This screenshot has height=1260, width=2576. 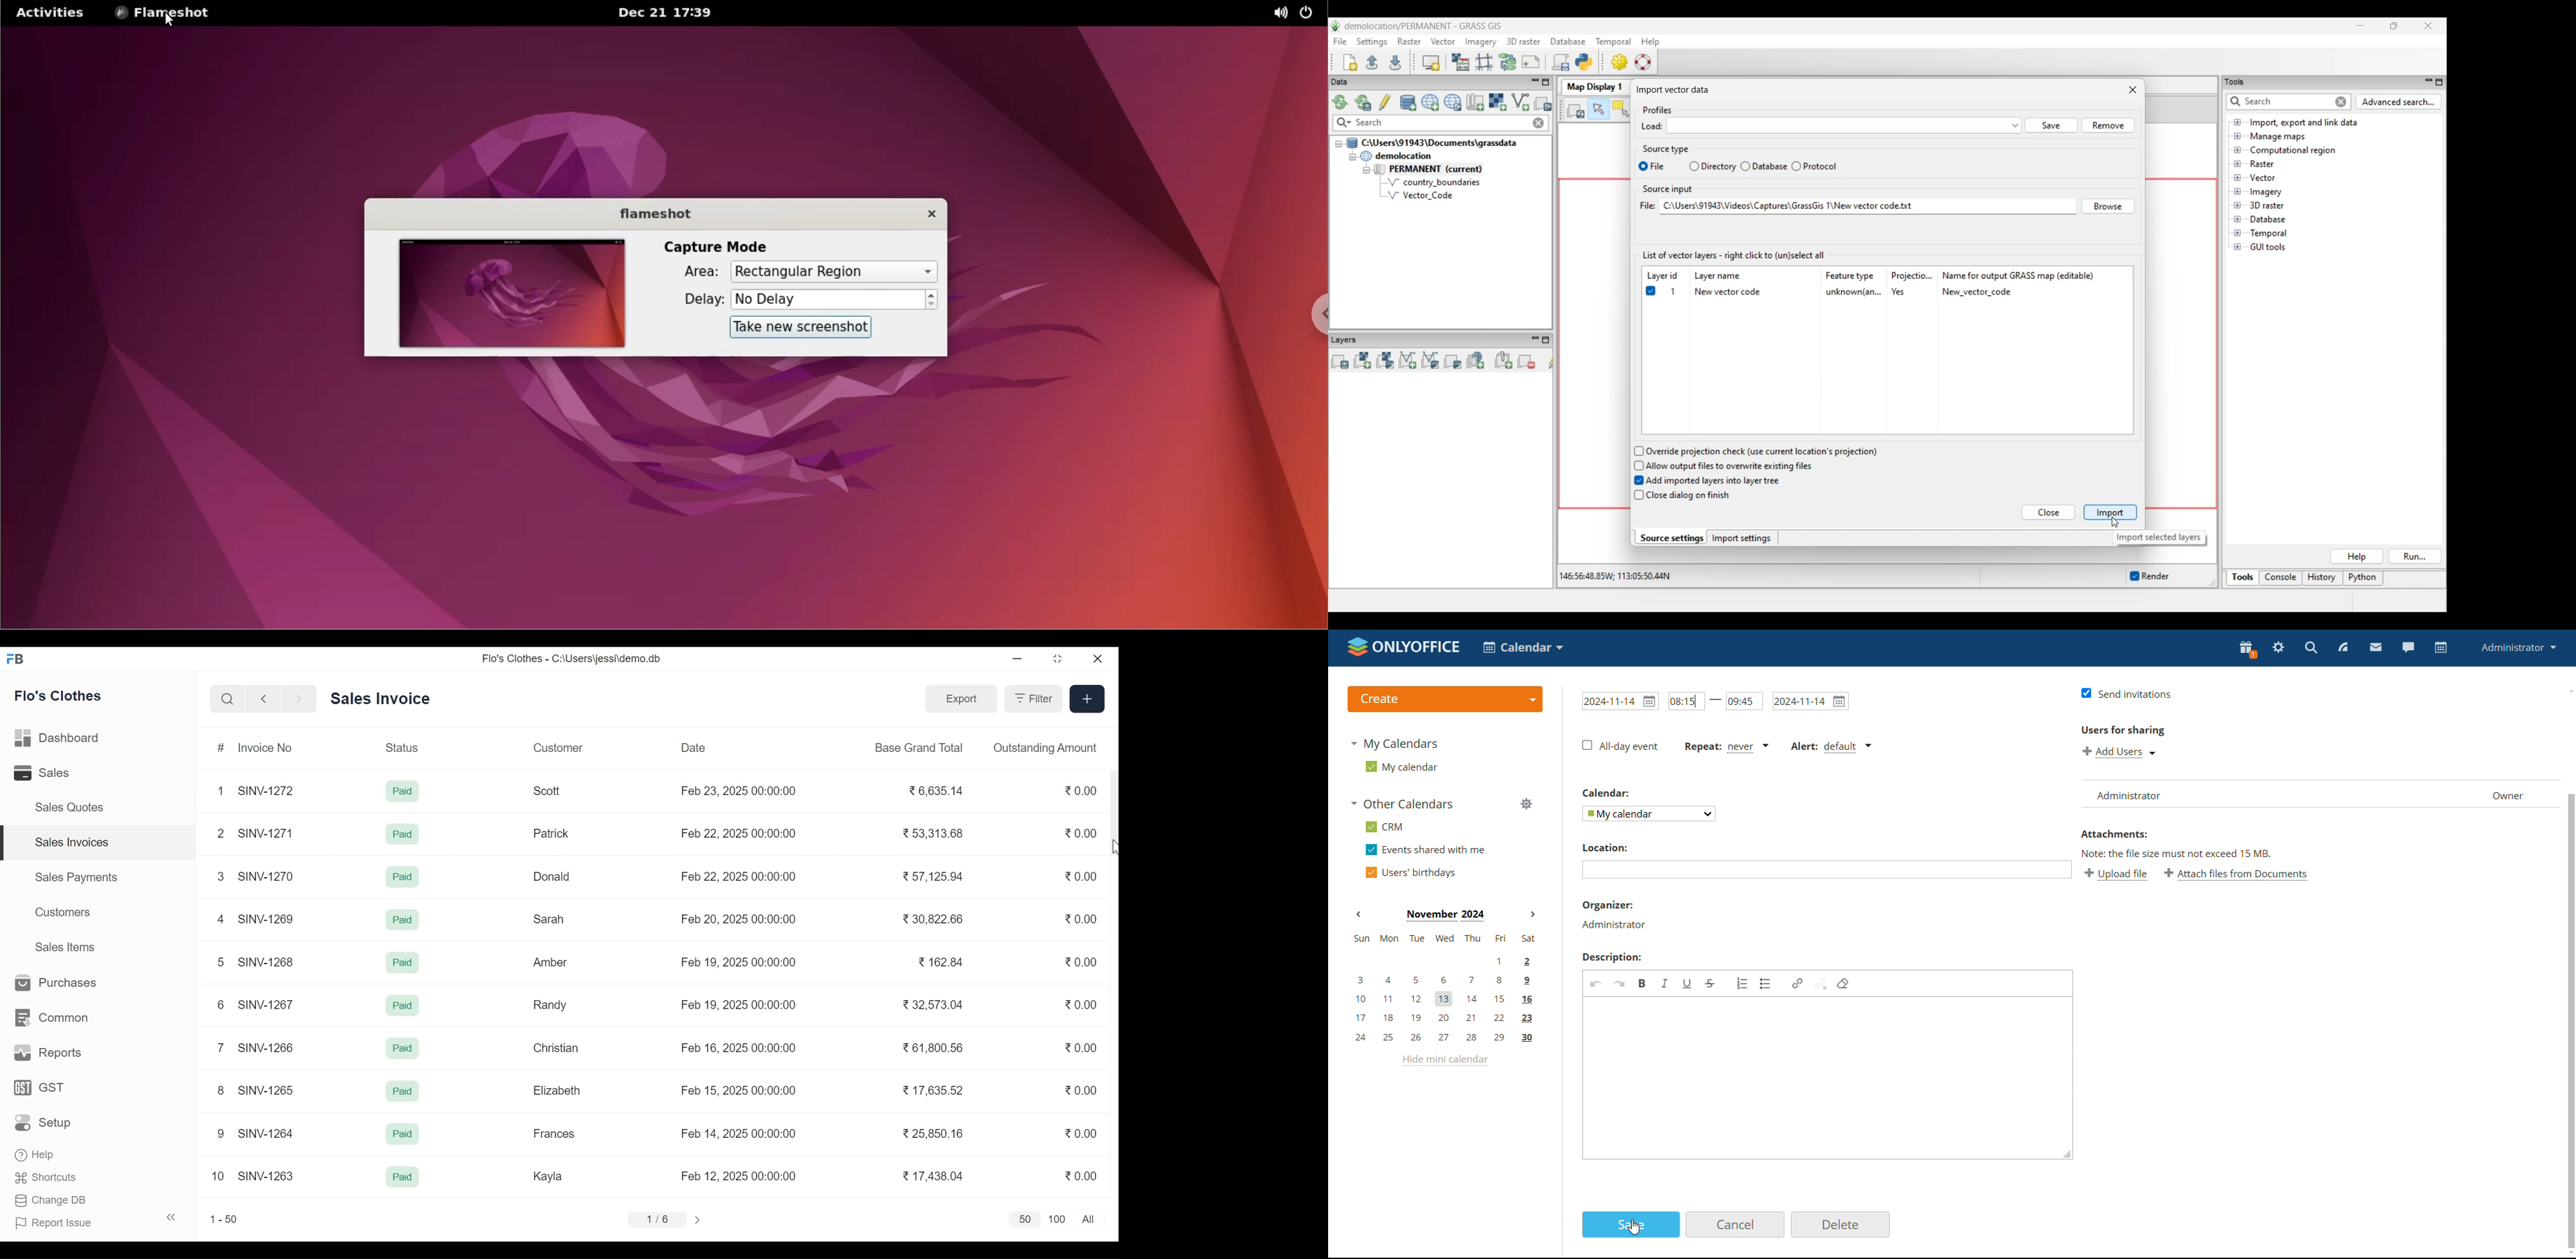 I want to click on 7, so click(x=219, y=1047).